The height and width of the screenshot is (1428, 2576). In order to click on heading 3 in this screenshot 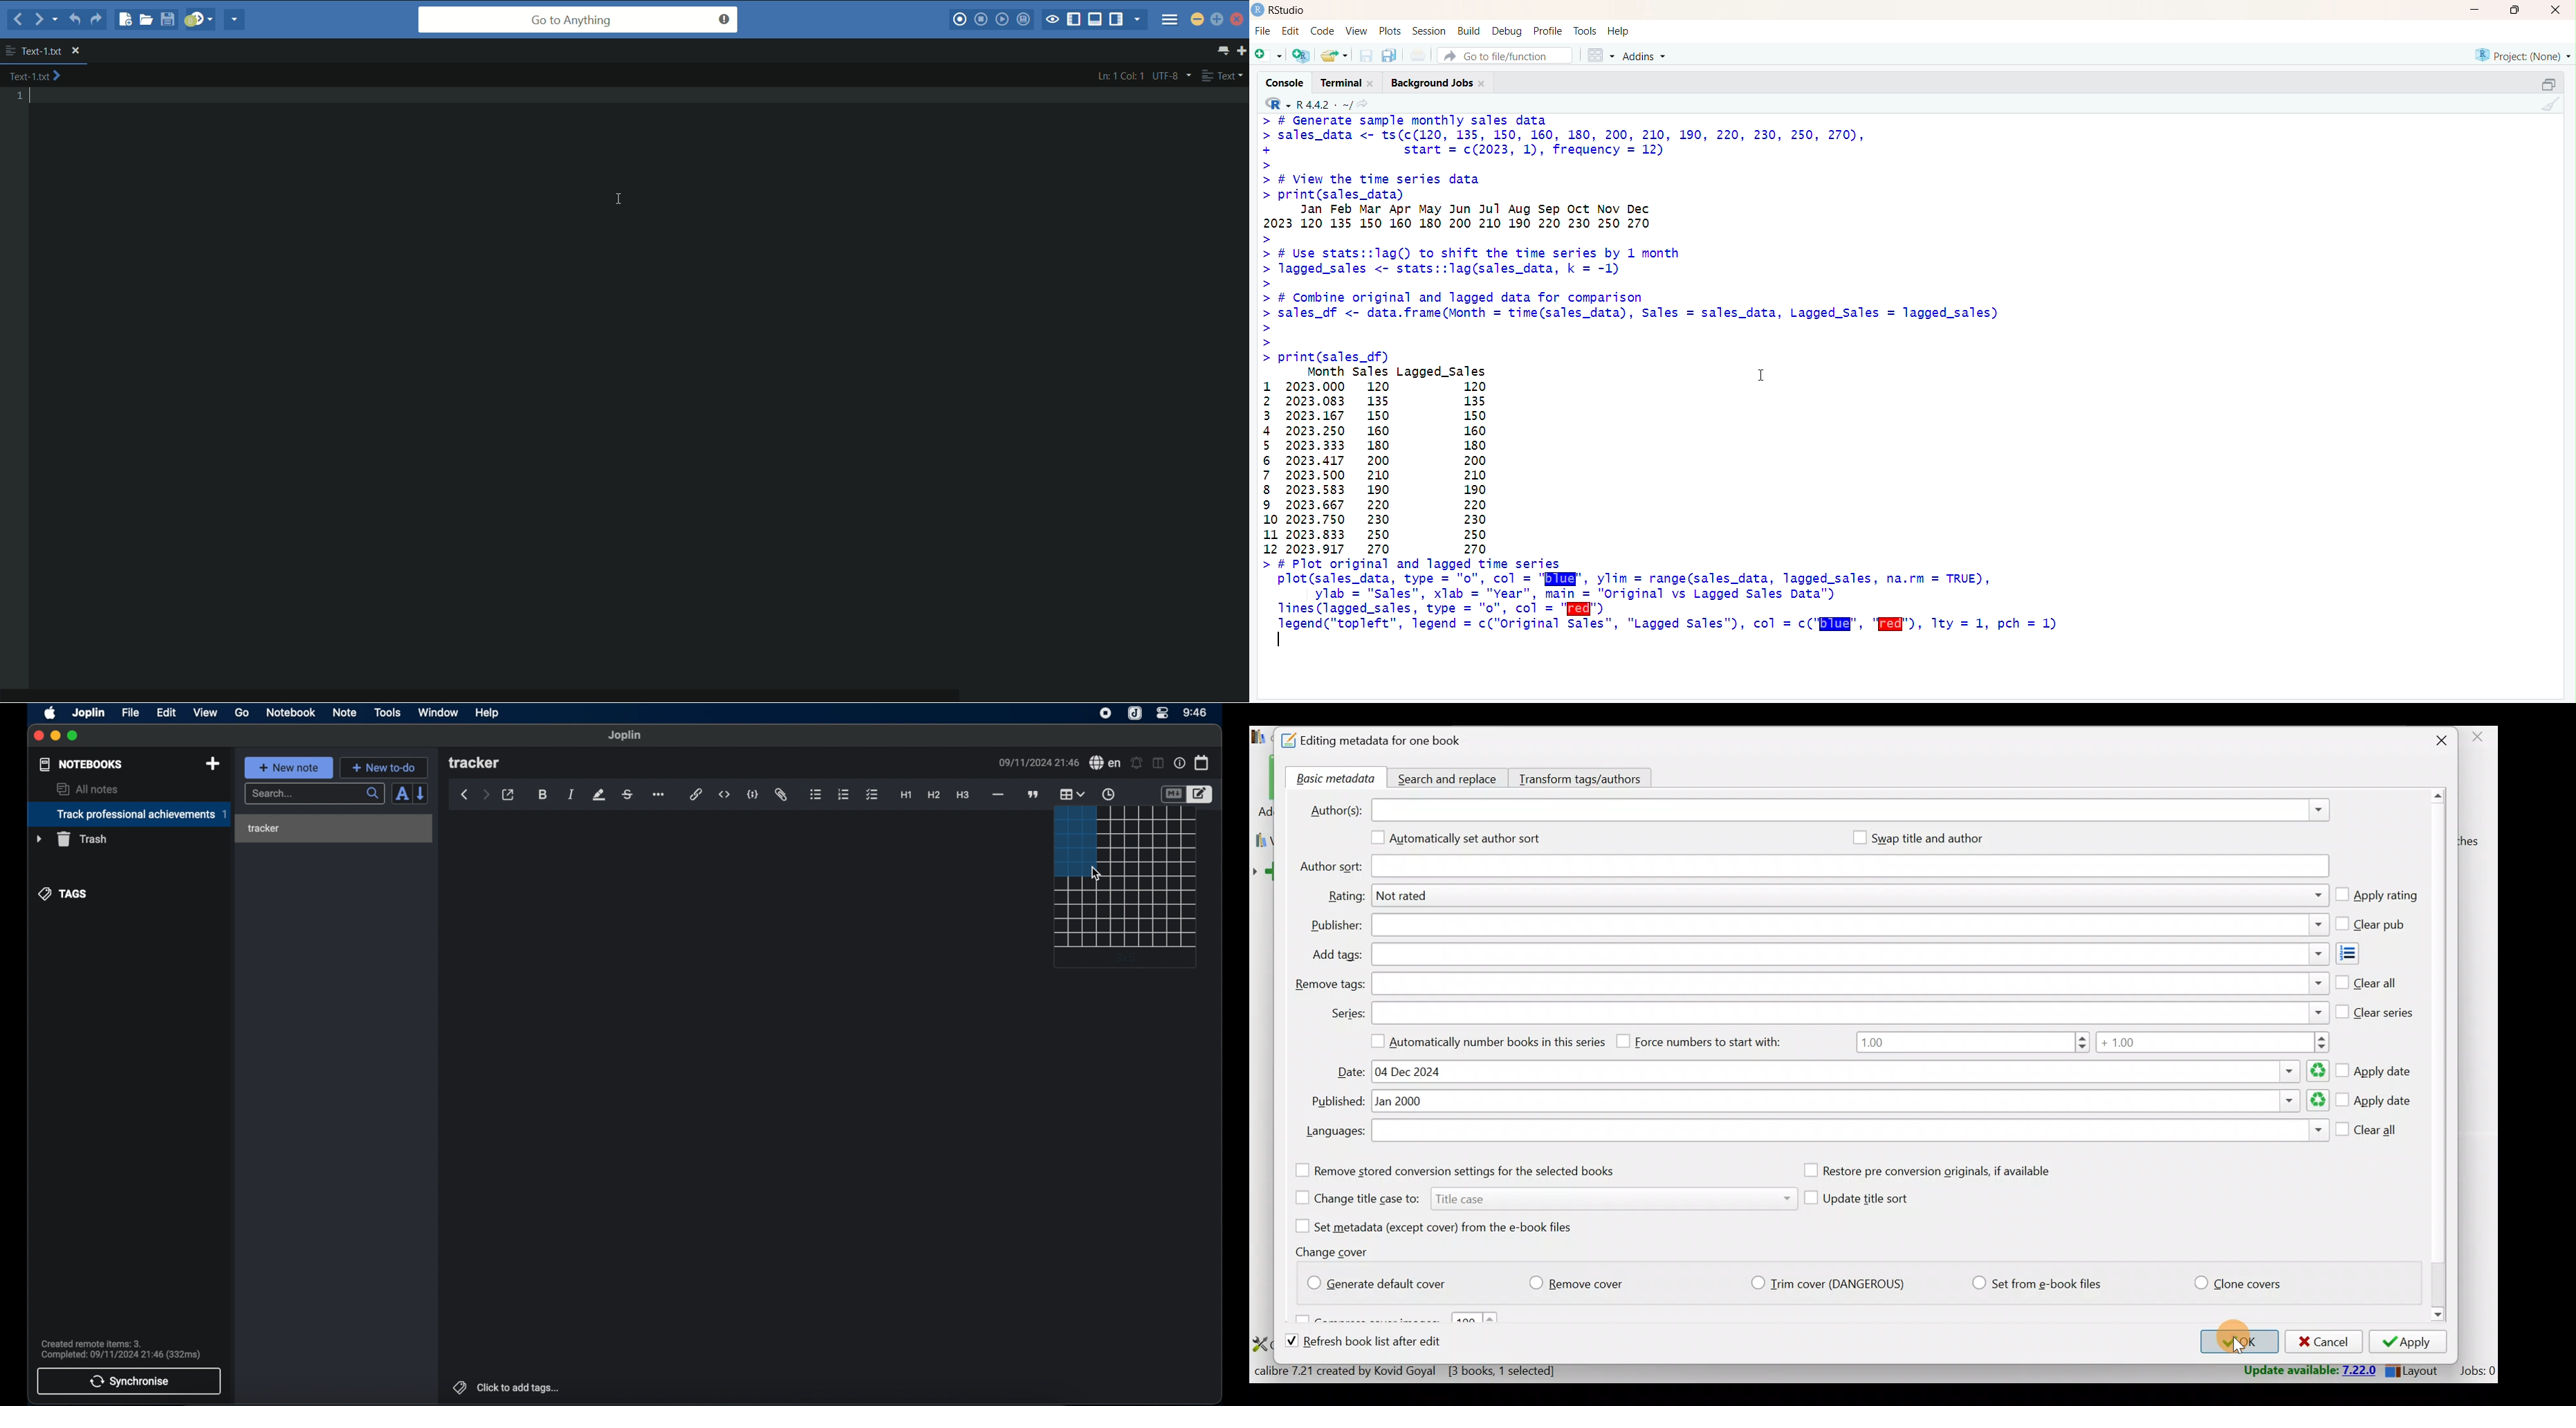, I will do `click(964, 795)`.